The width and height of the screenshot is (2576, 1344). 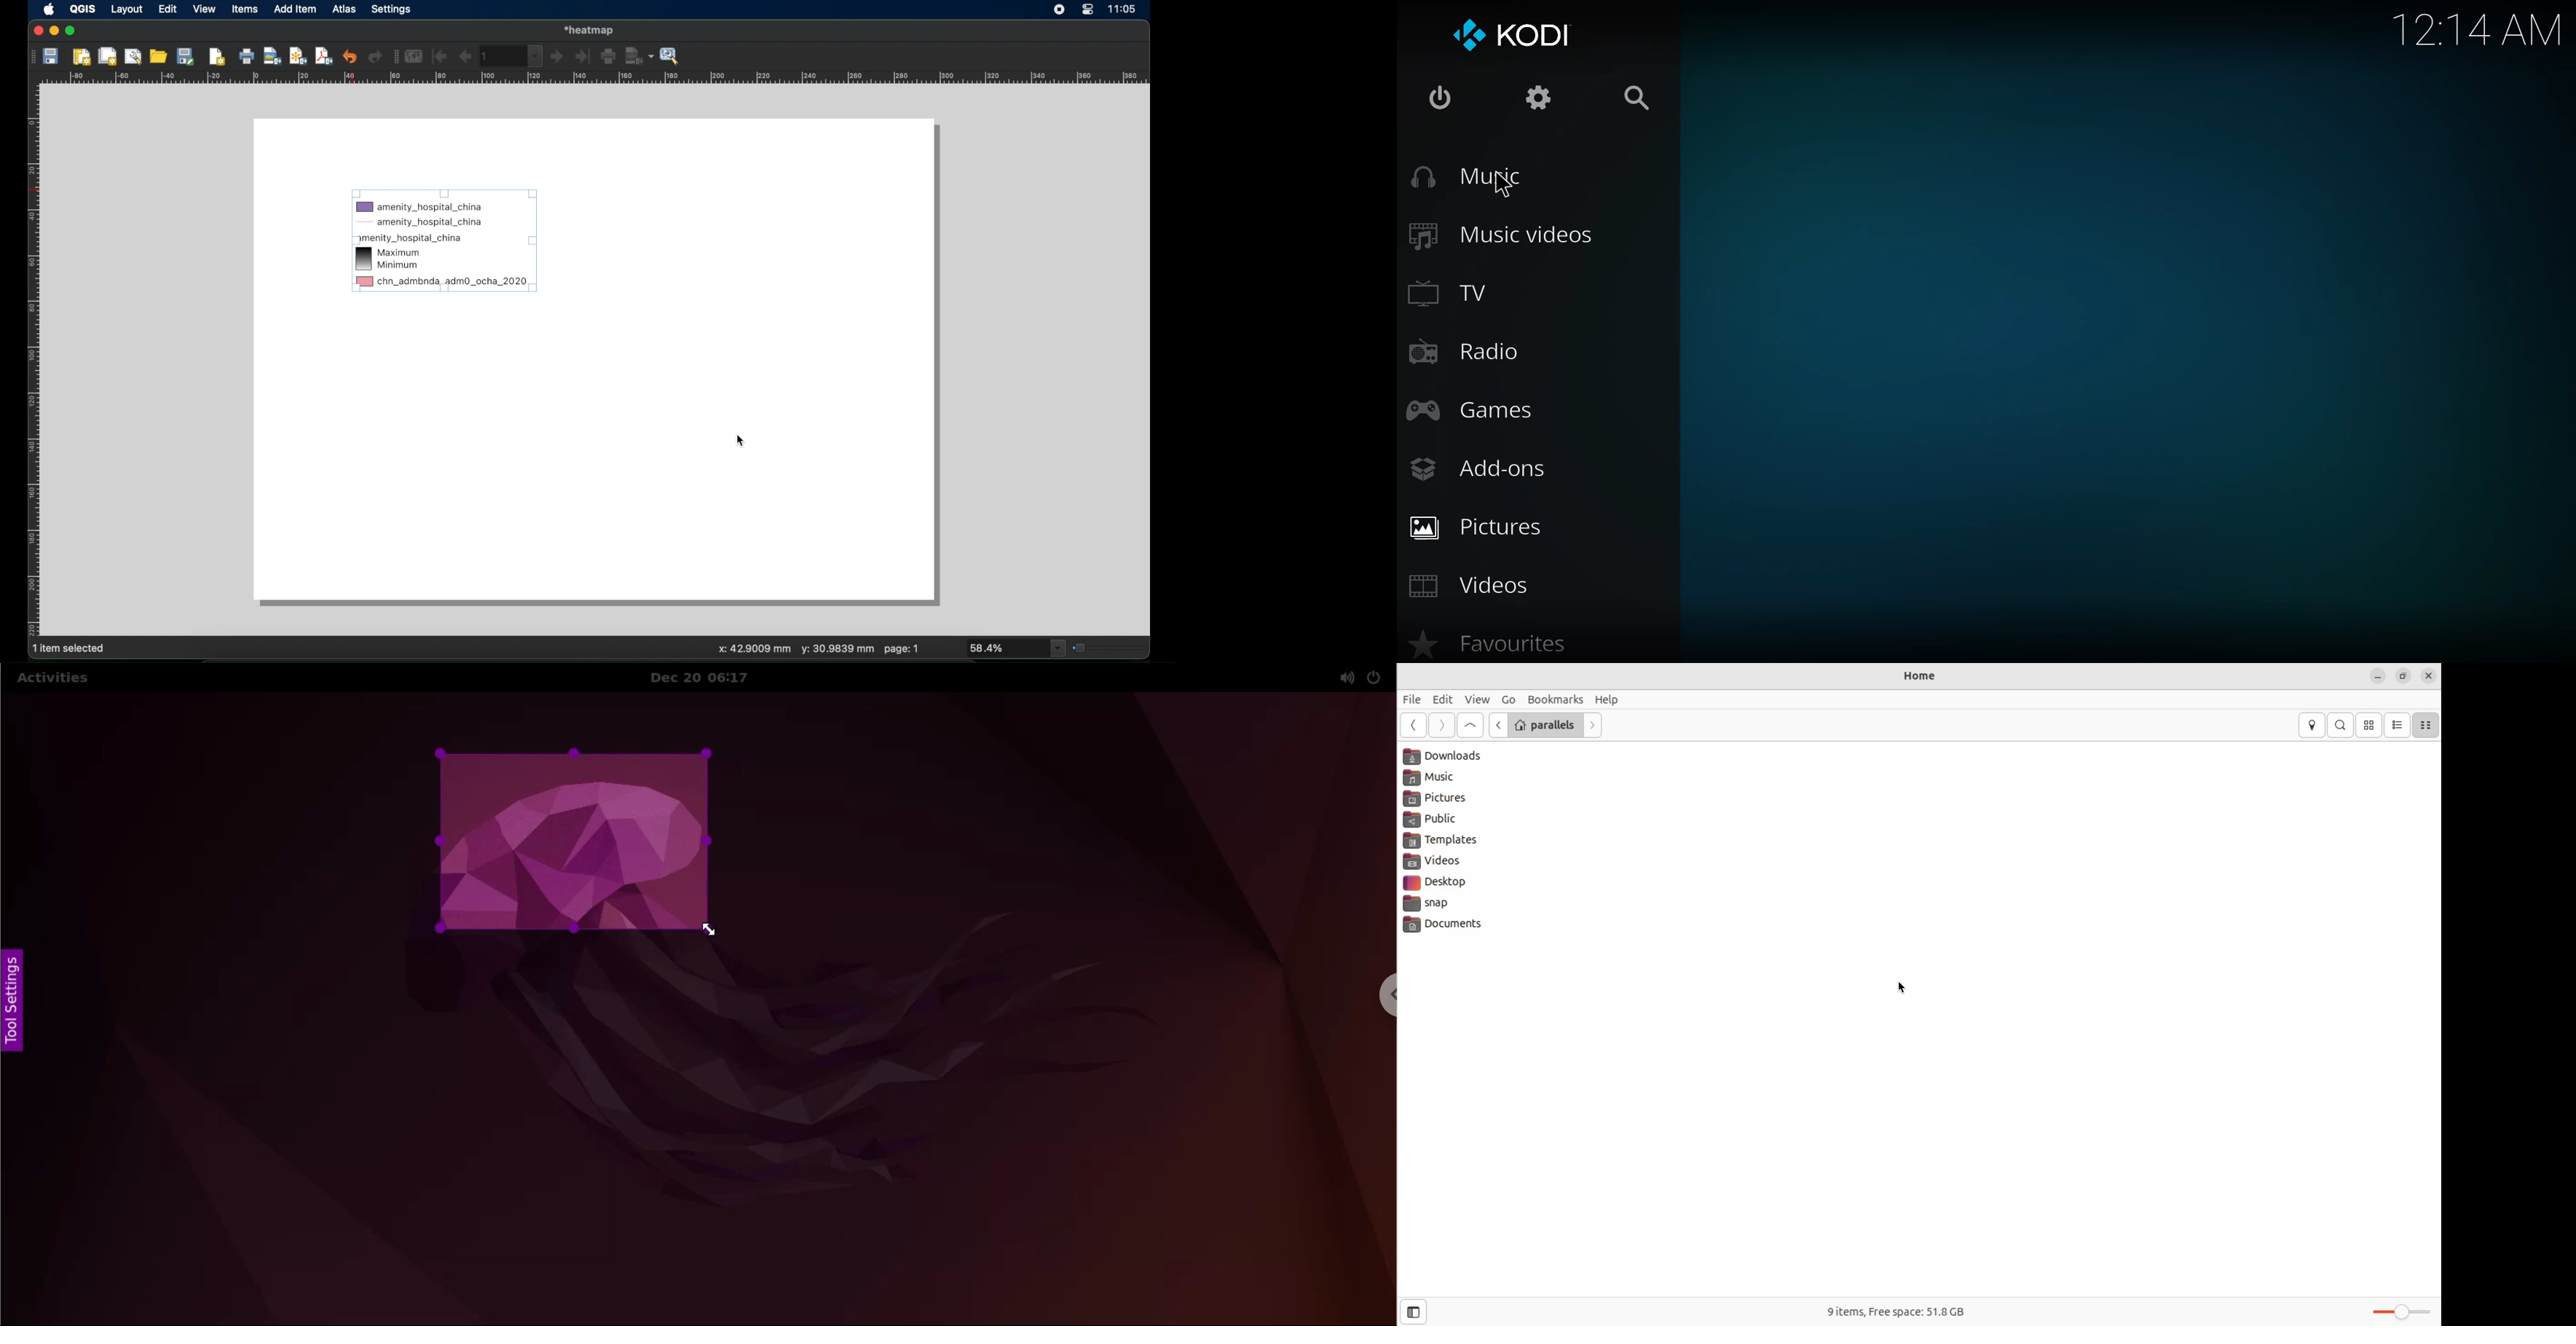 What do you see at coordinates (1471, 177) in the screenshot?
I see `music` at bounding box center [1471, 177].